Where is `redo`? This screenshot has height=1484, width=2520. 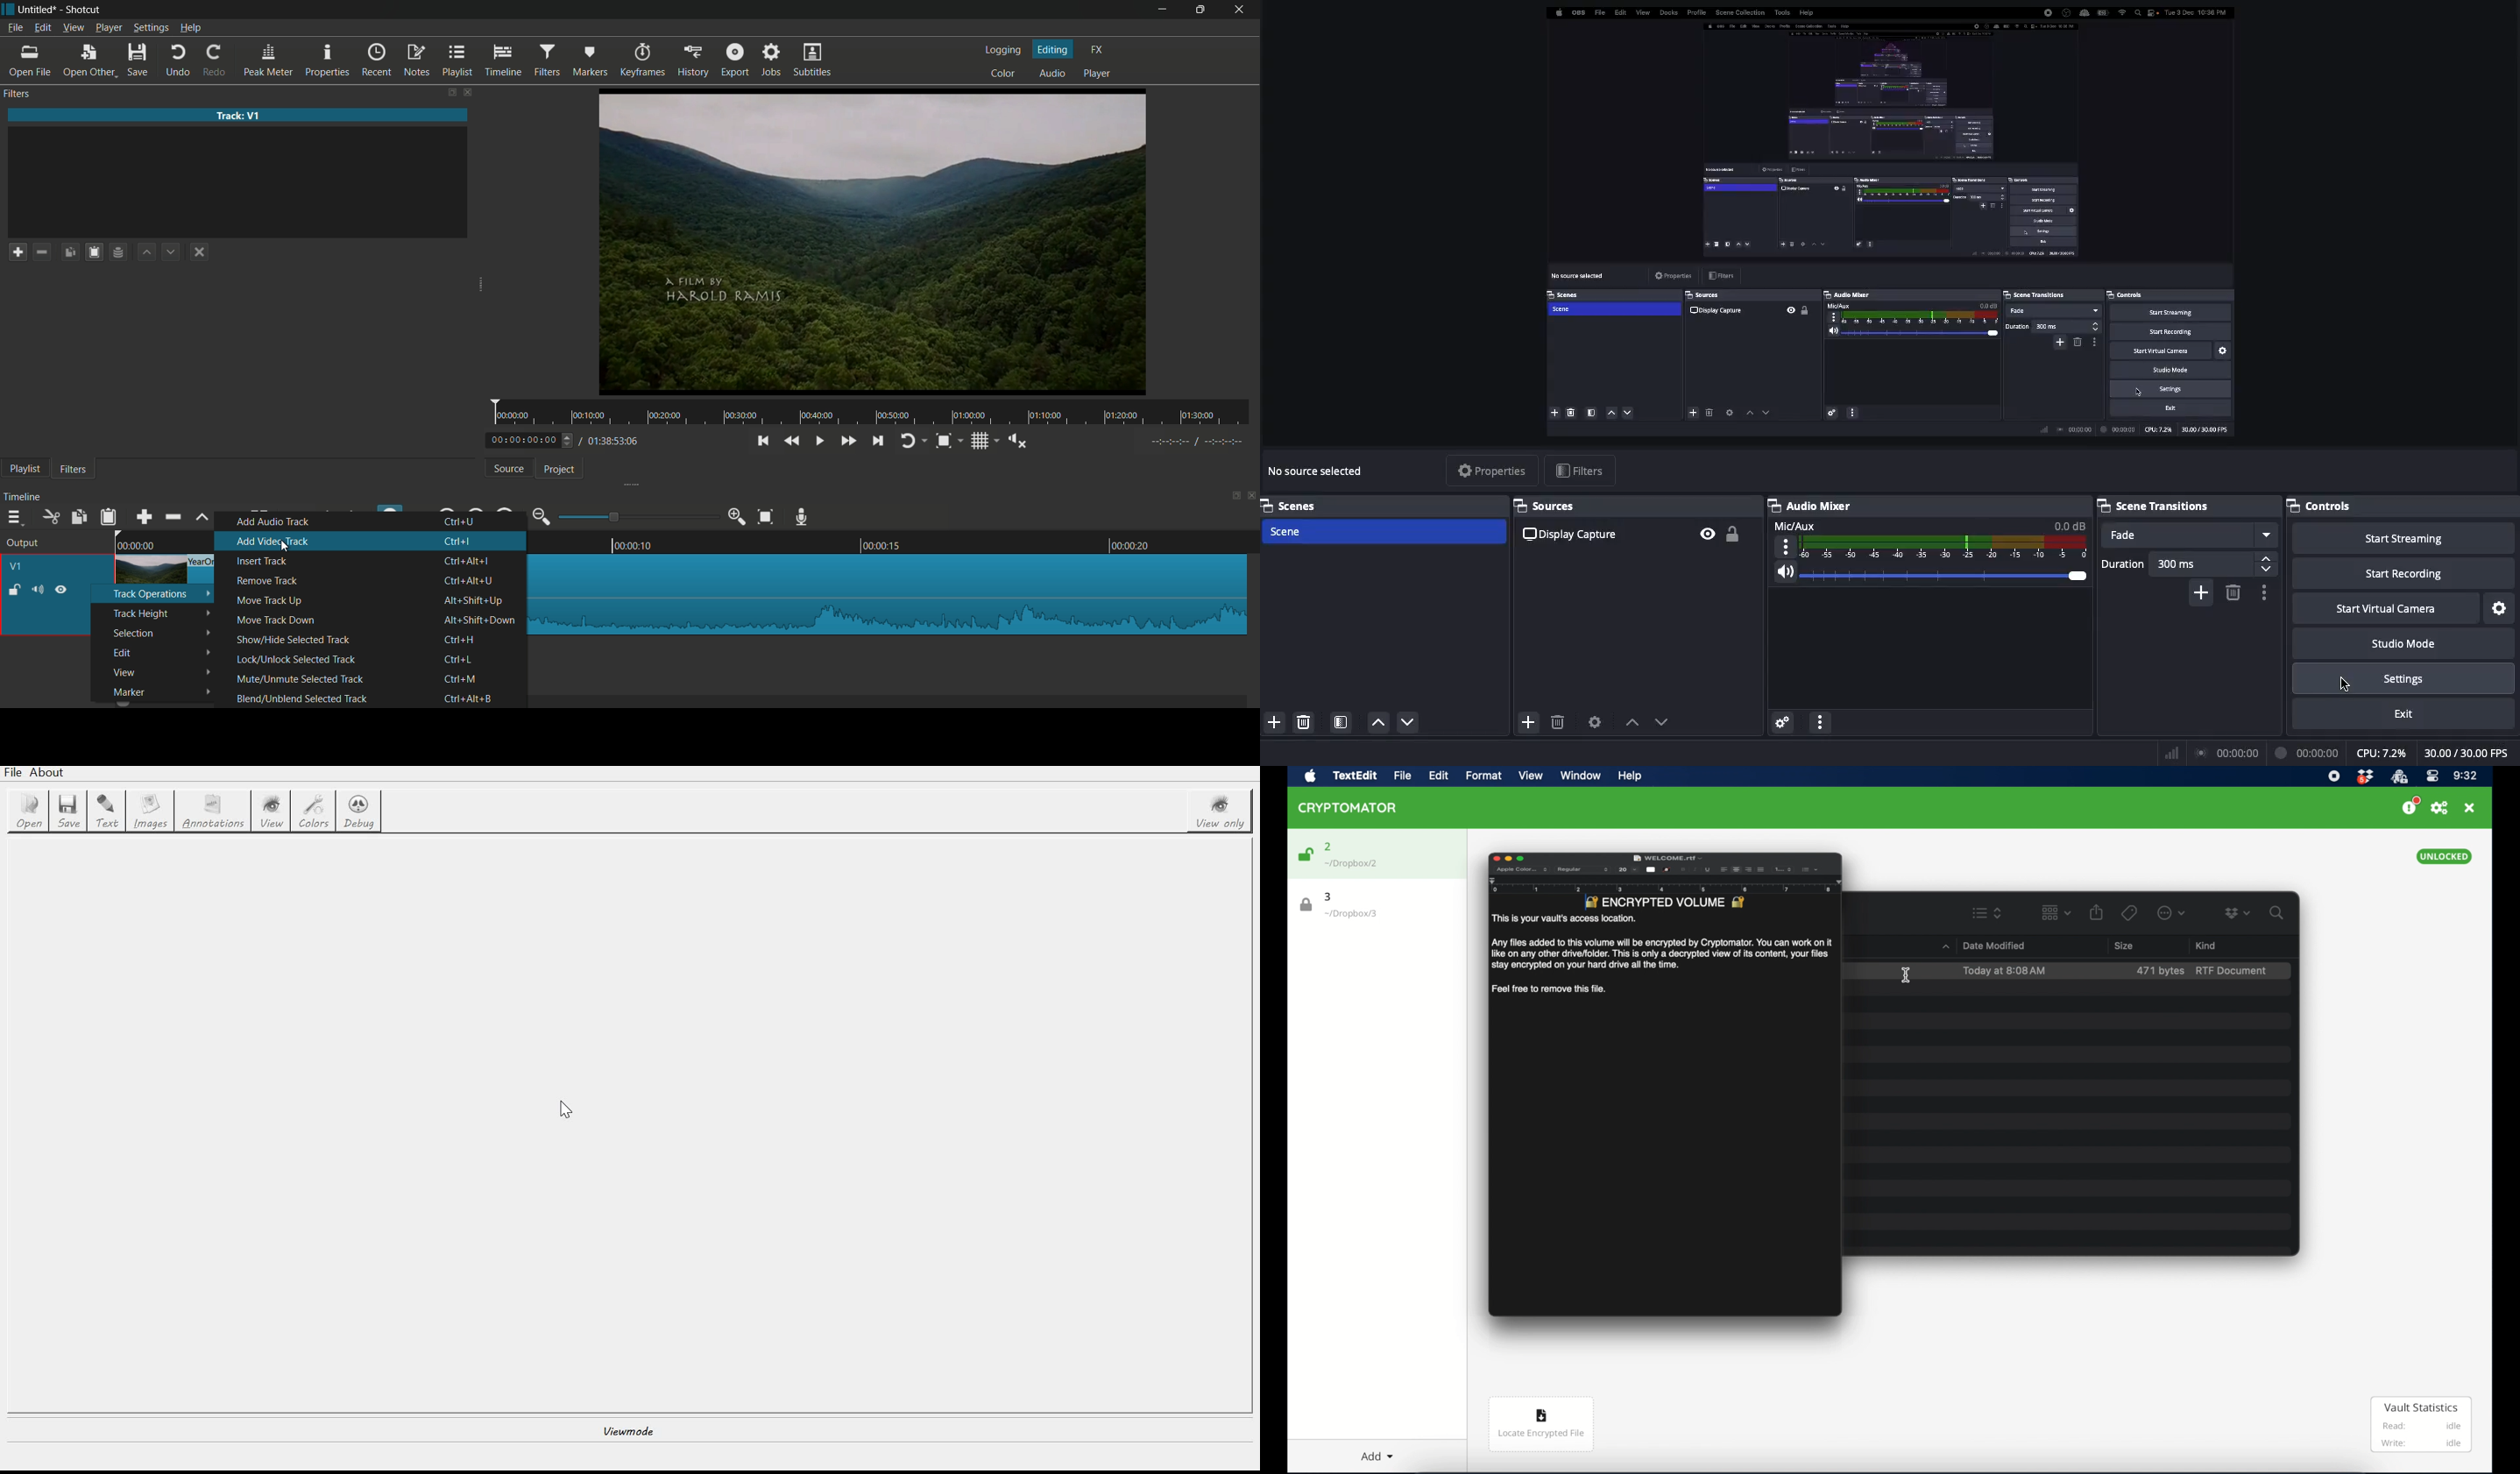
redo is located at coordinates (215, 60).